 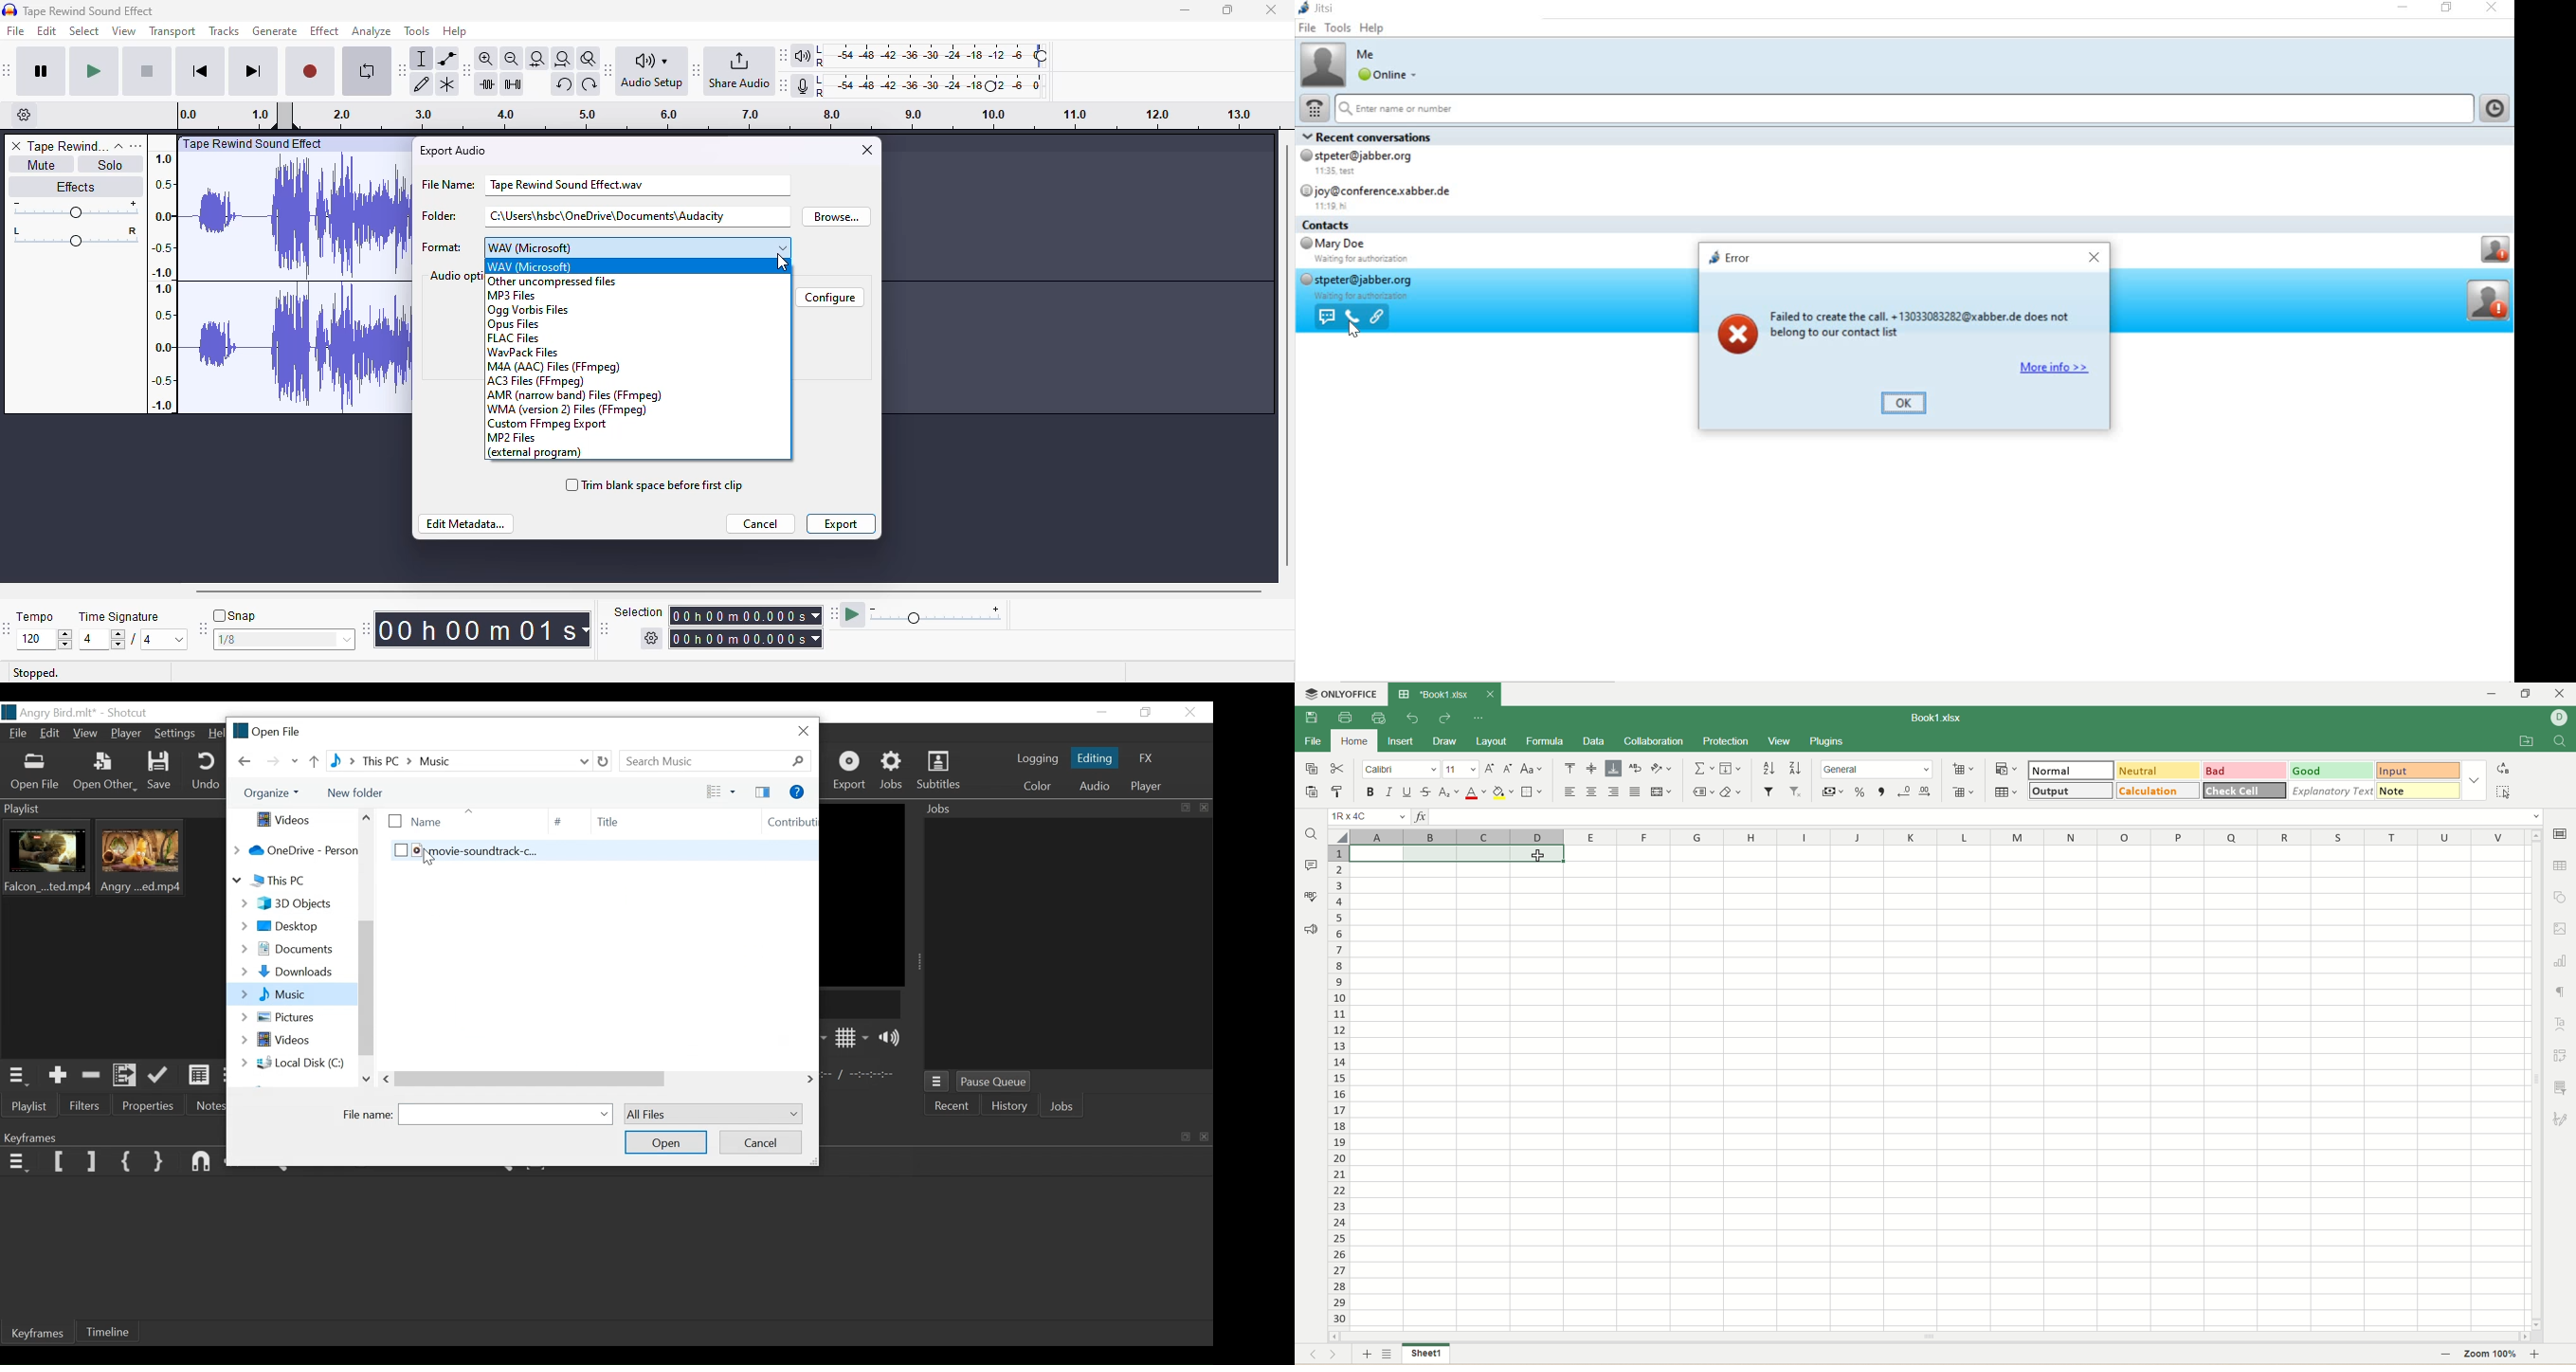 I want to click on Title, so click(x=656, y=822).